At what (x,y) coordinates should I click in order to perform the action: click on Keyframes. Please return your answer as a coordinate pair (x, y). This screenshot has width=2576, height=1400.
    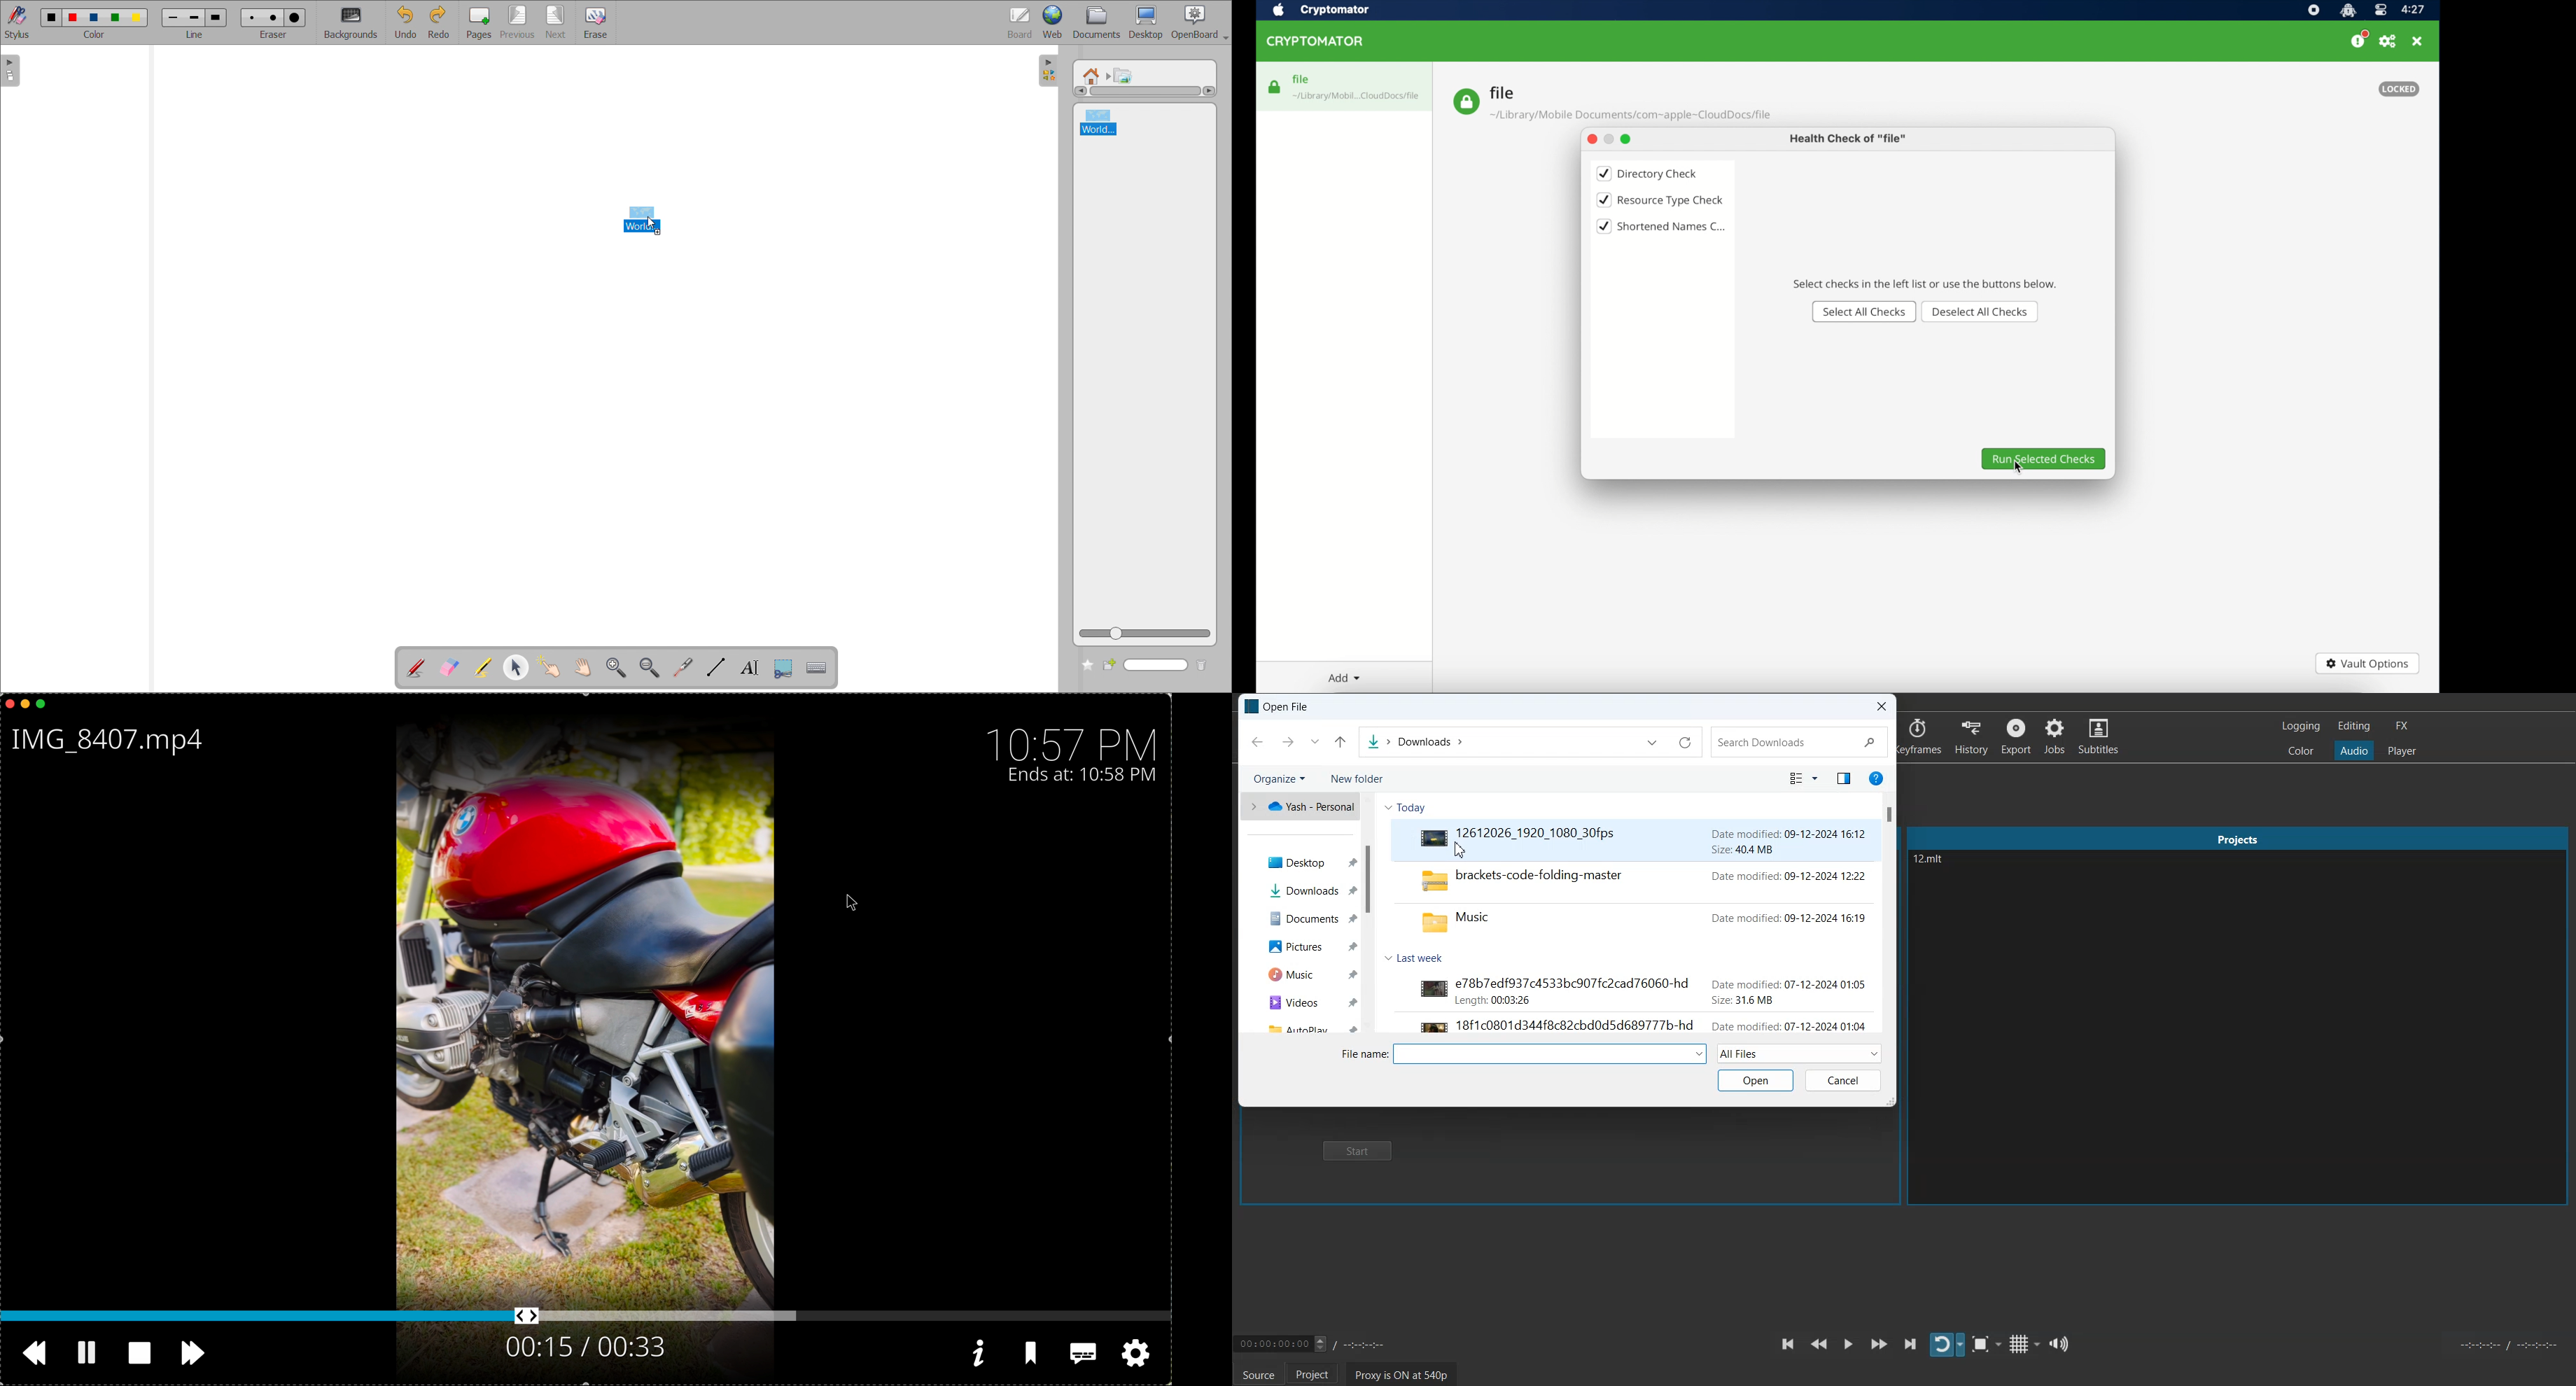
    Looking at the image, I should click on (1921, 736).